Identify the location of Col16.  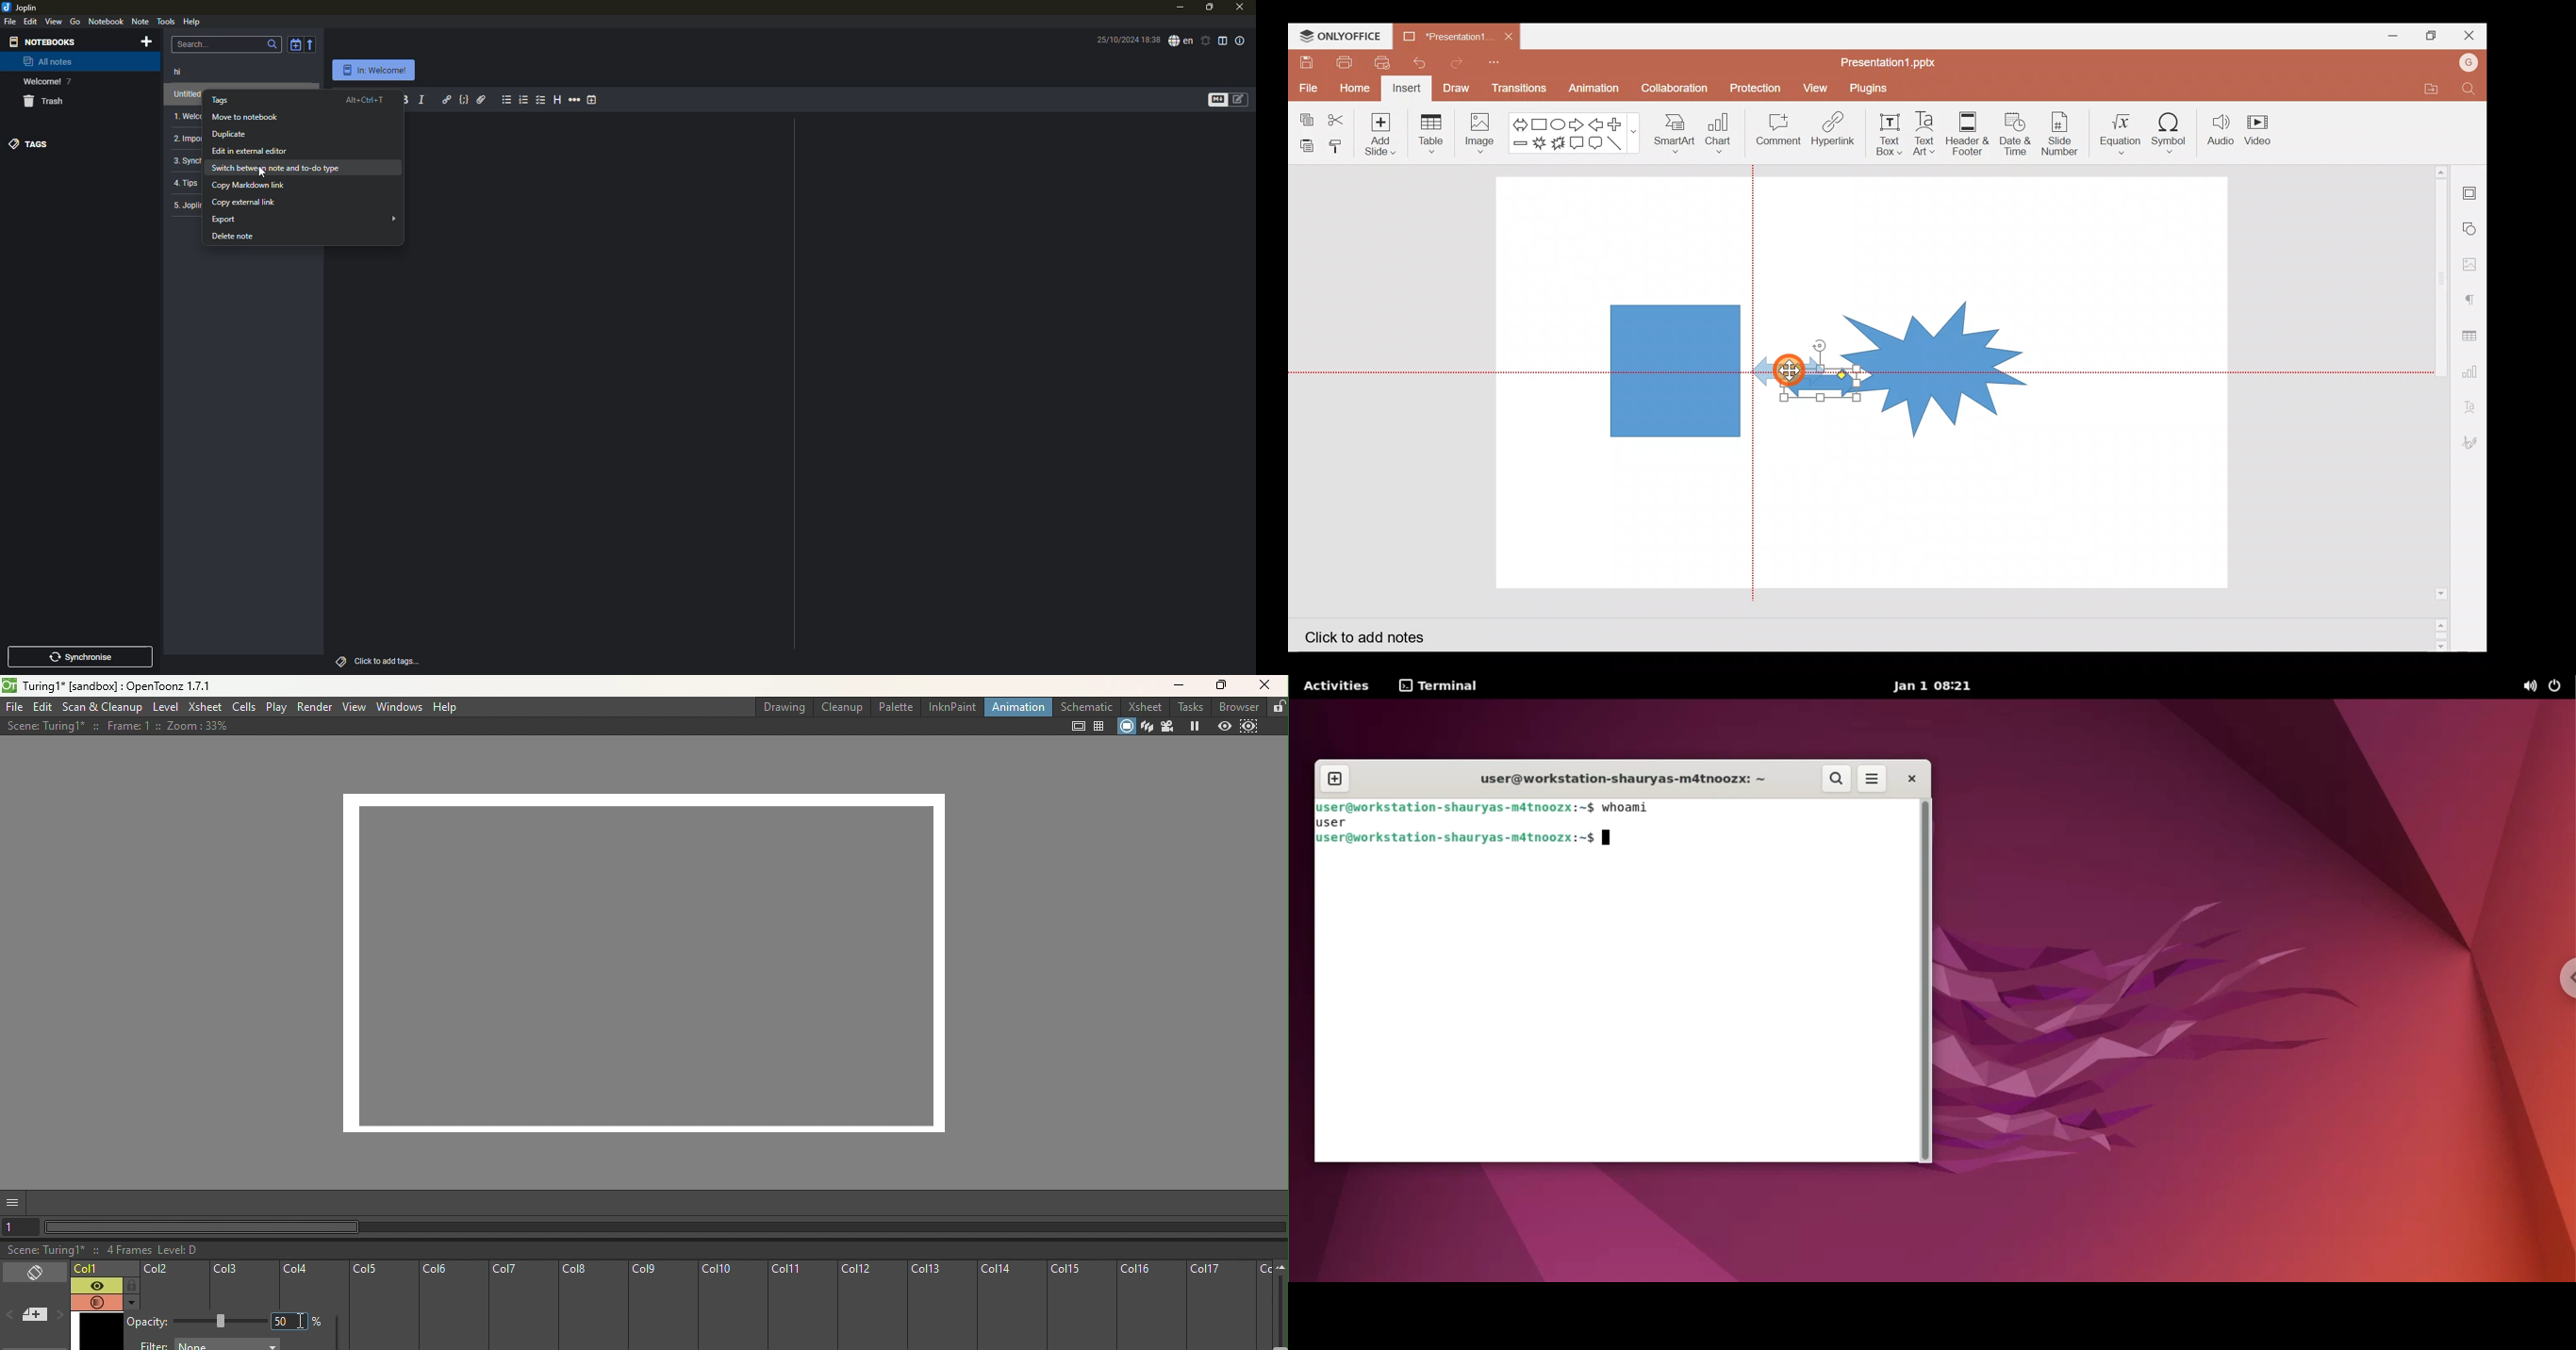
(1151, 1306).